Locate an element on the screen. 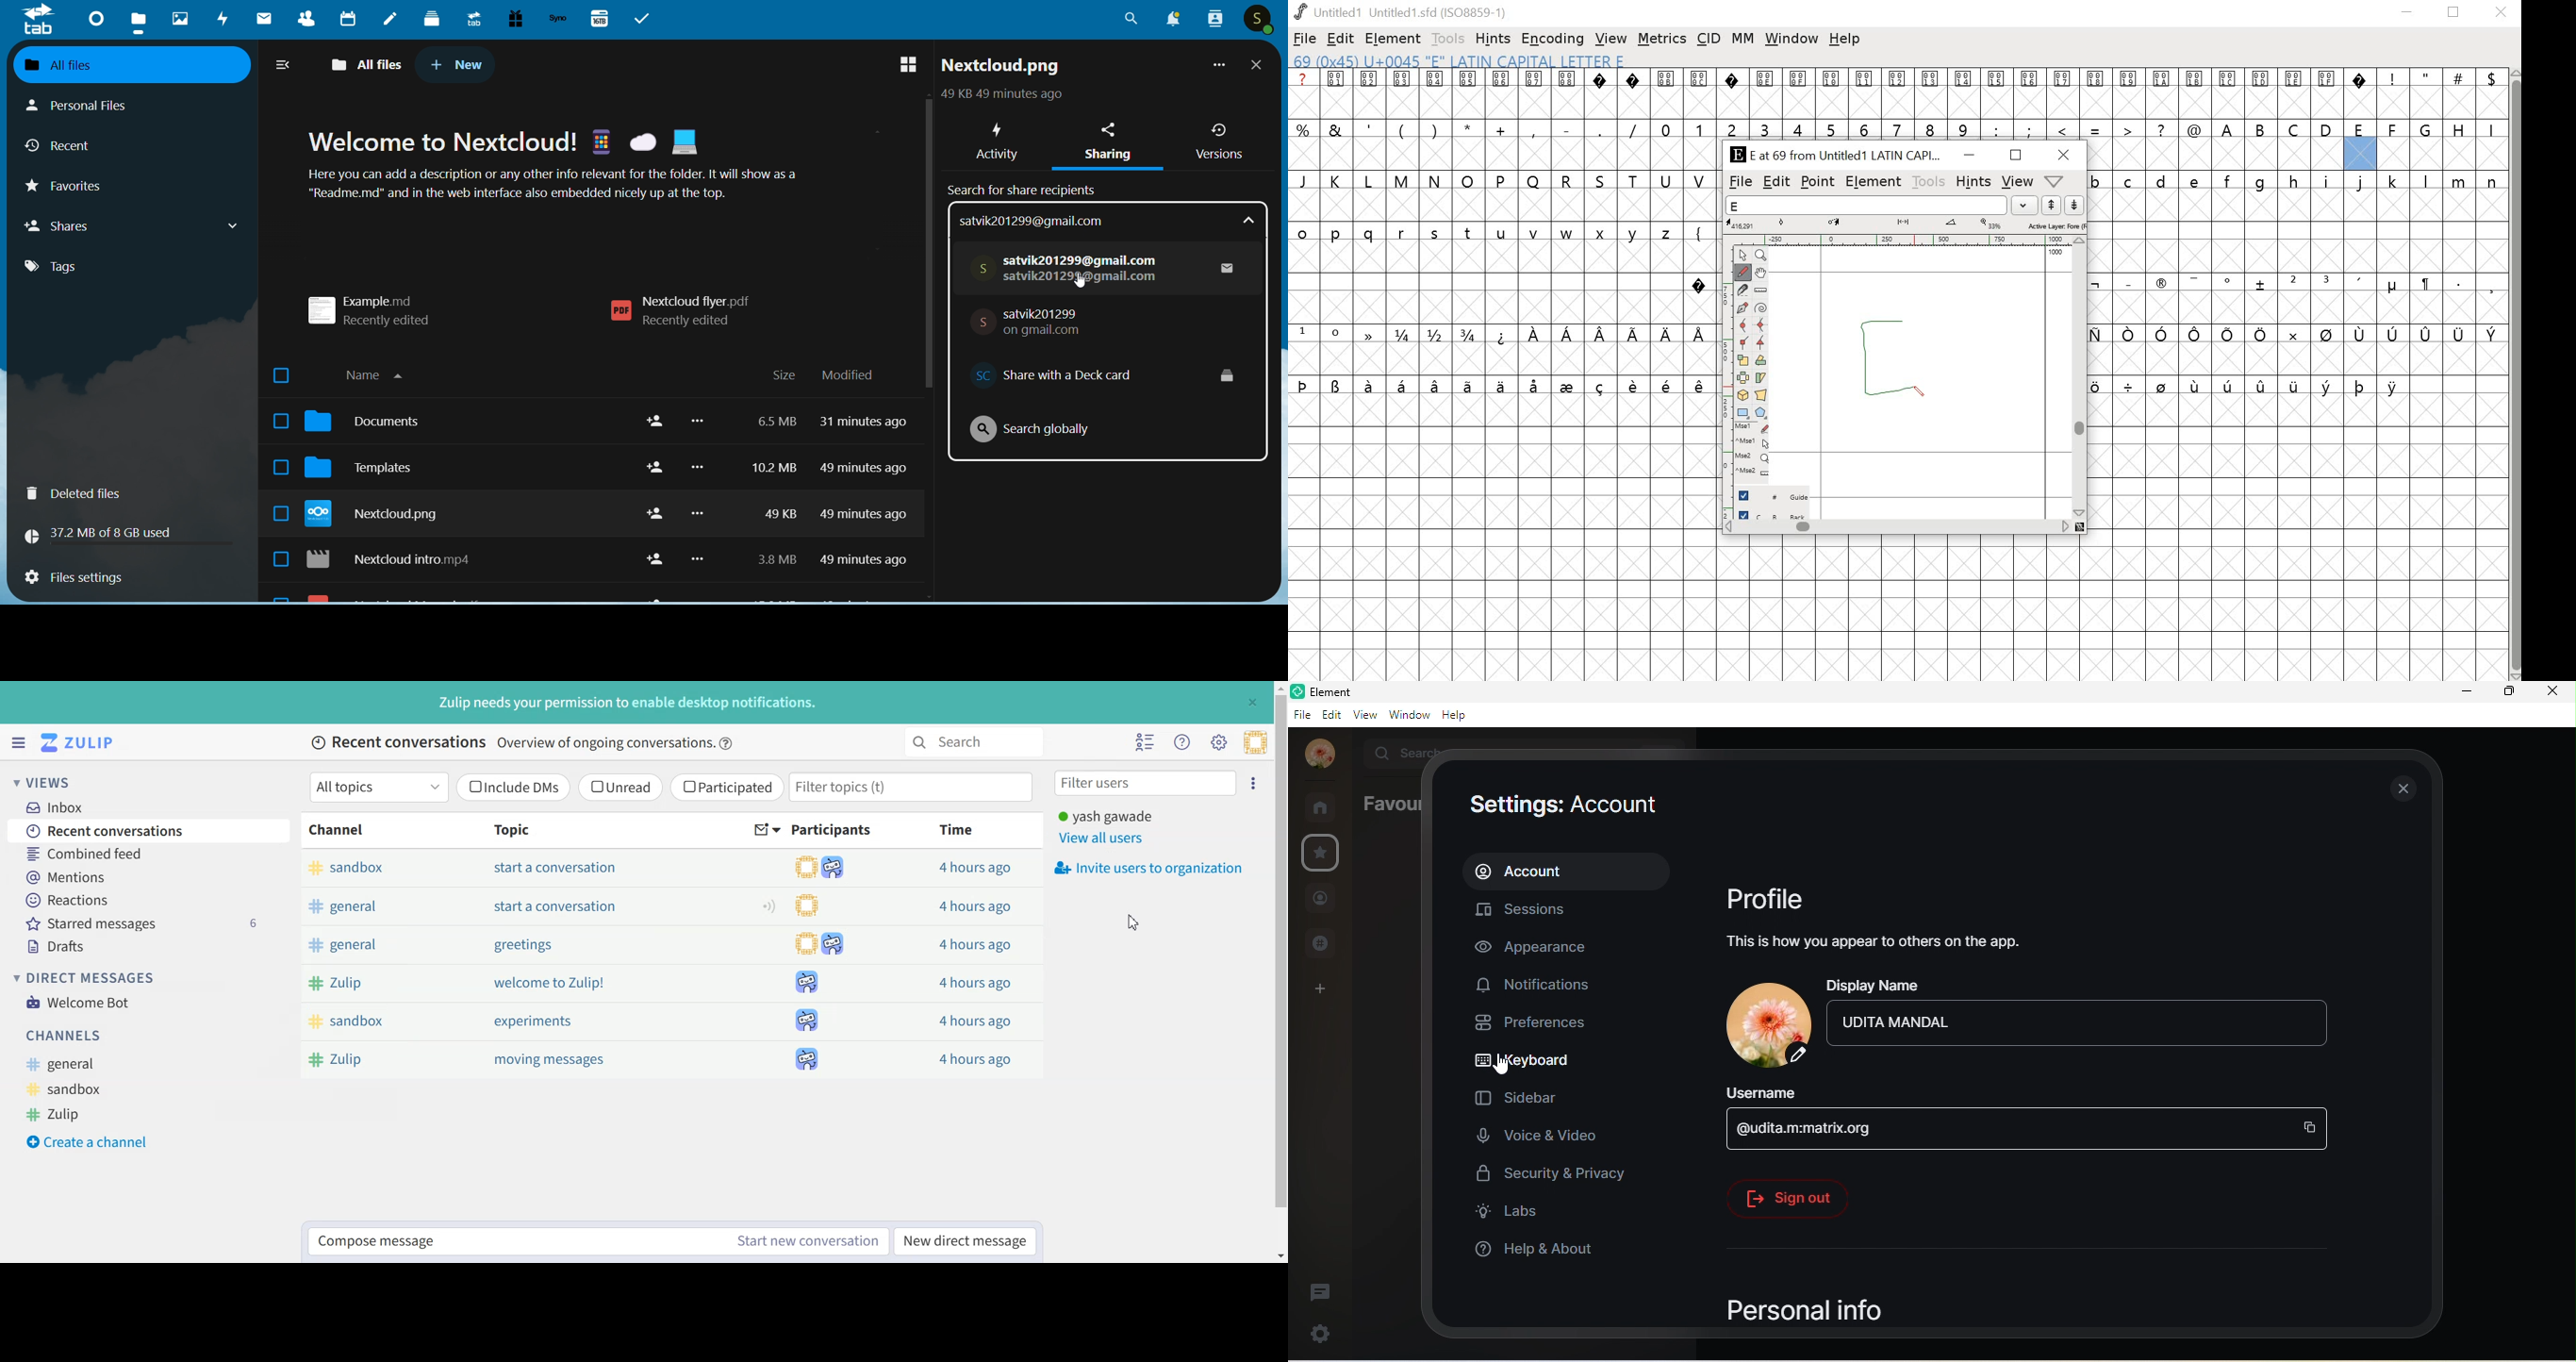  minimize is located at coordinates (1969, 156).